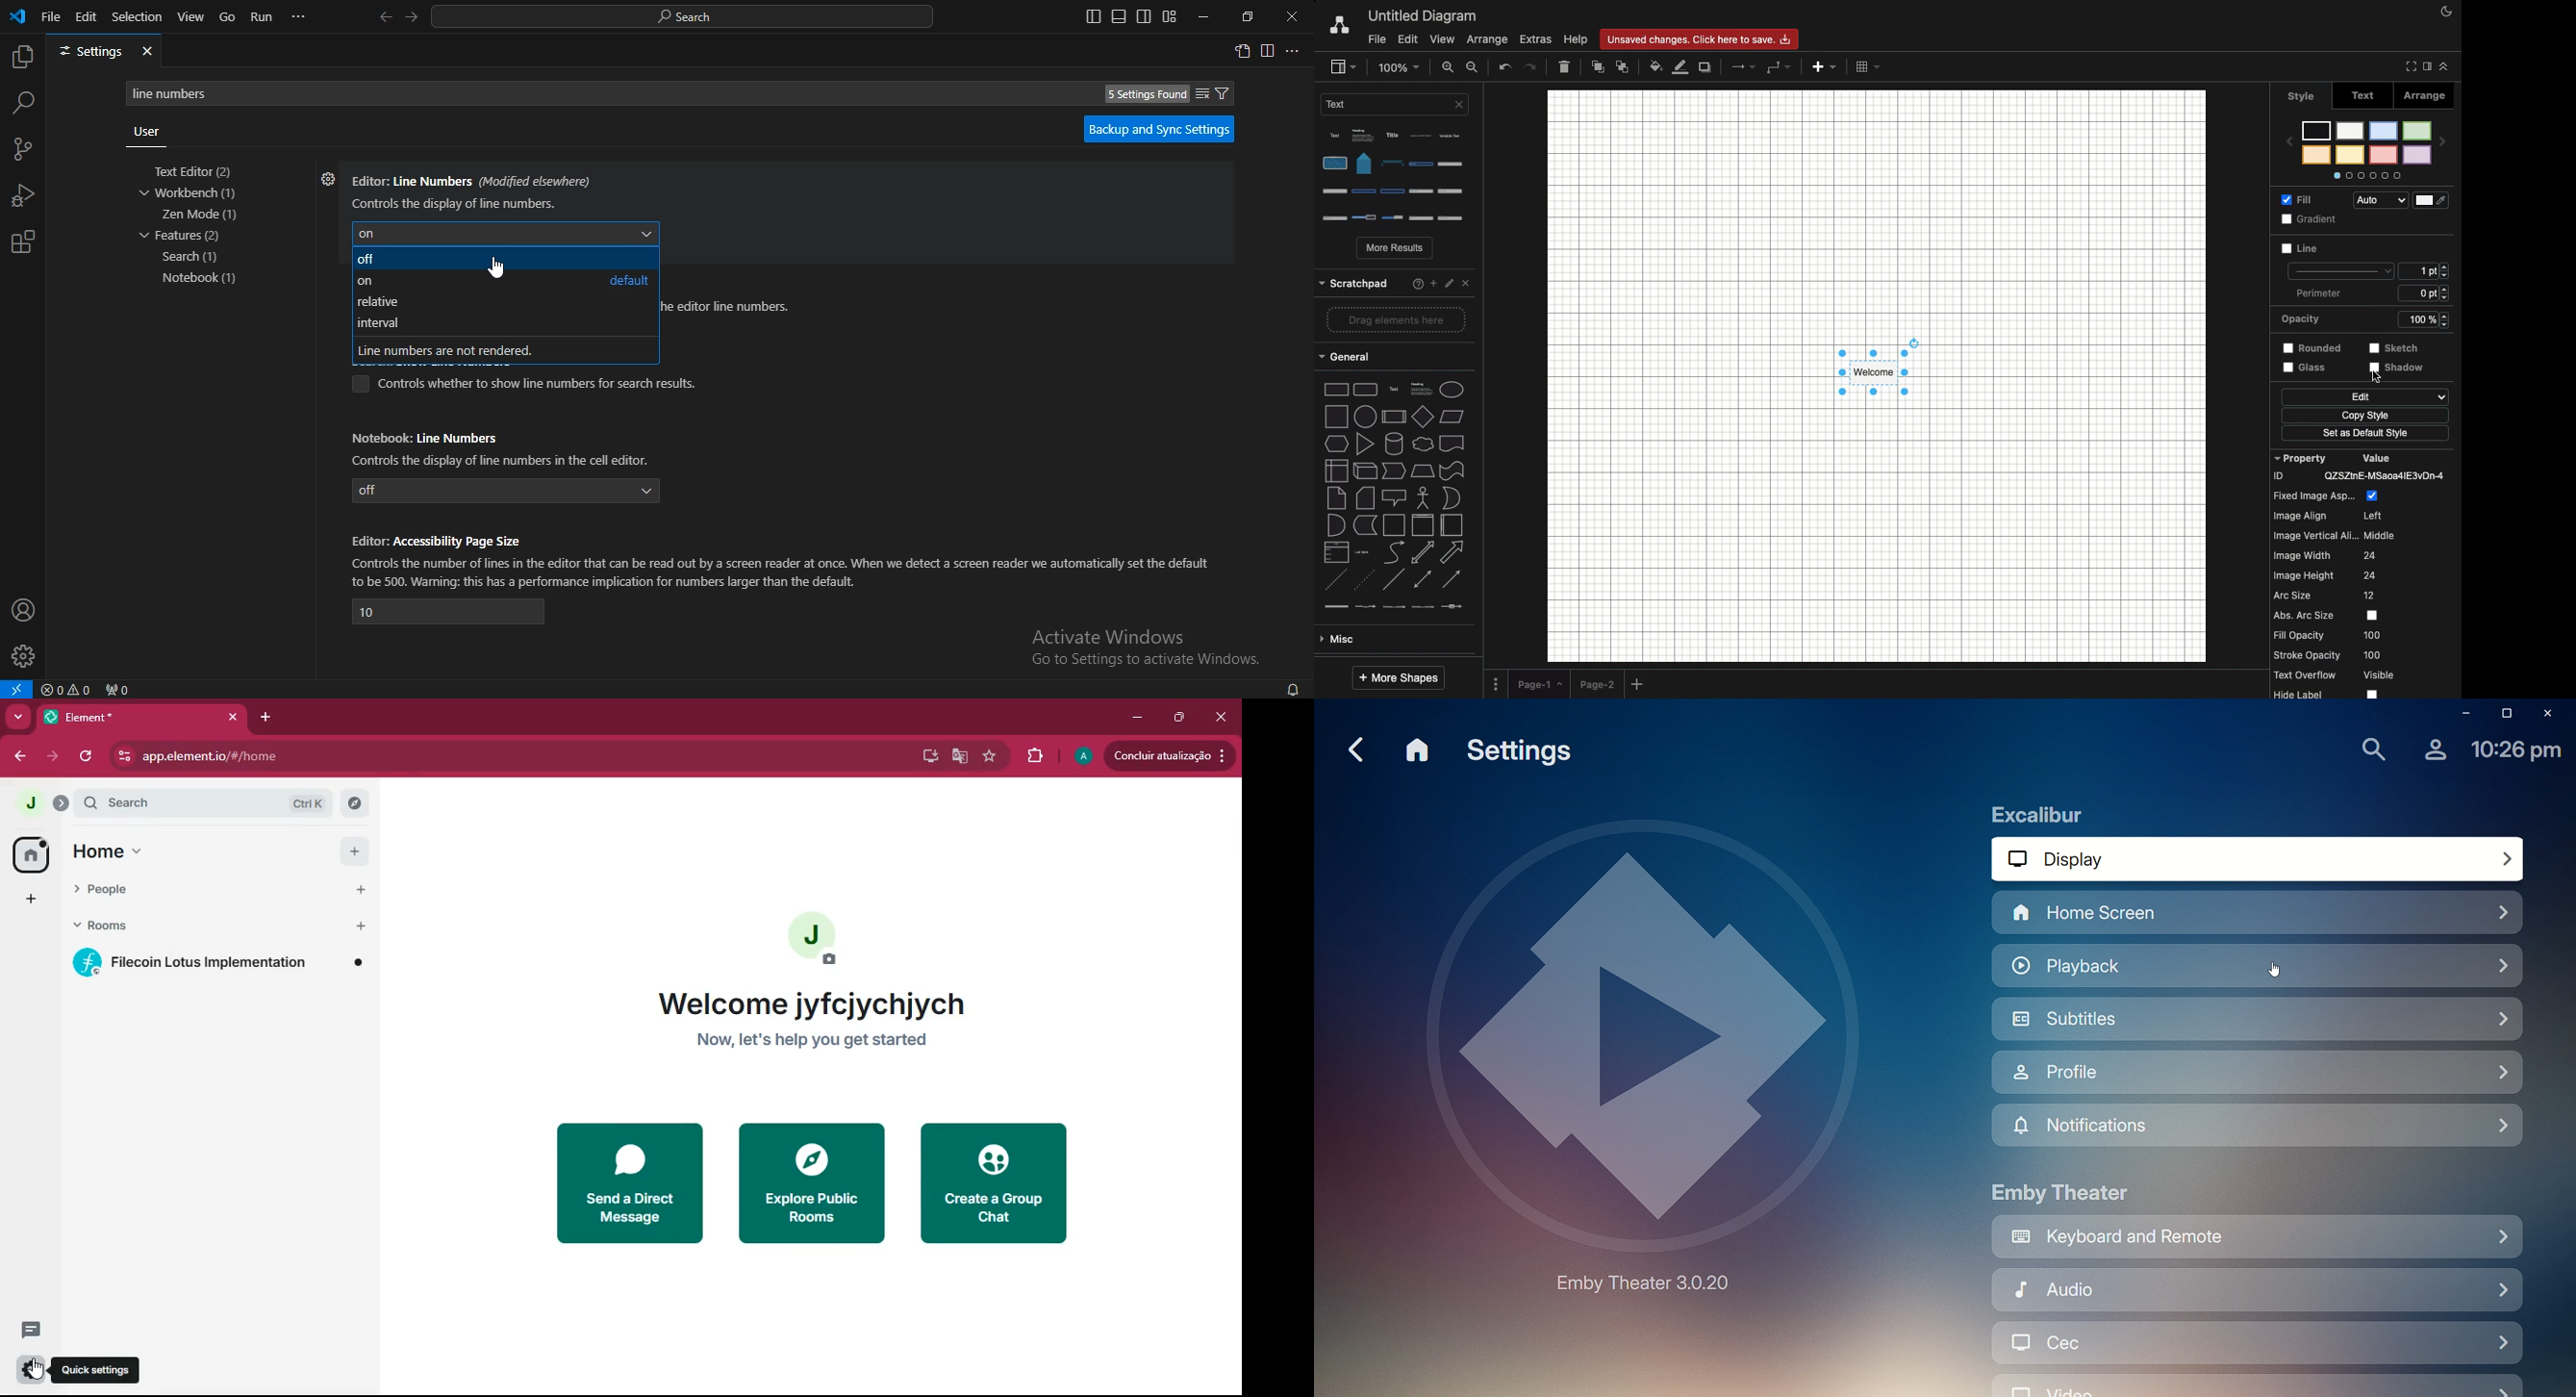 This screenshot has width=2576, height=1400. Describe the element at coordinates (1400, 66) in the screenshot. I see `Zoom` at that location.